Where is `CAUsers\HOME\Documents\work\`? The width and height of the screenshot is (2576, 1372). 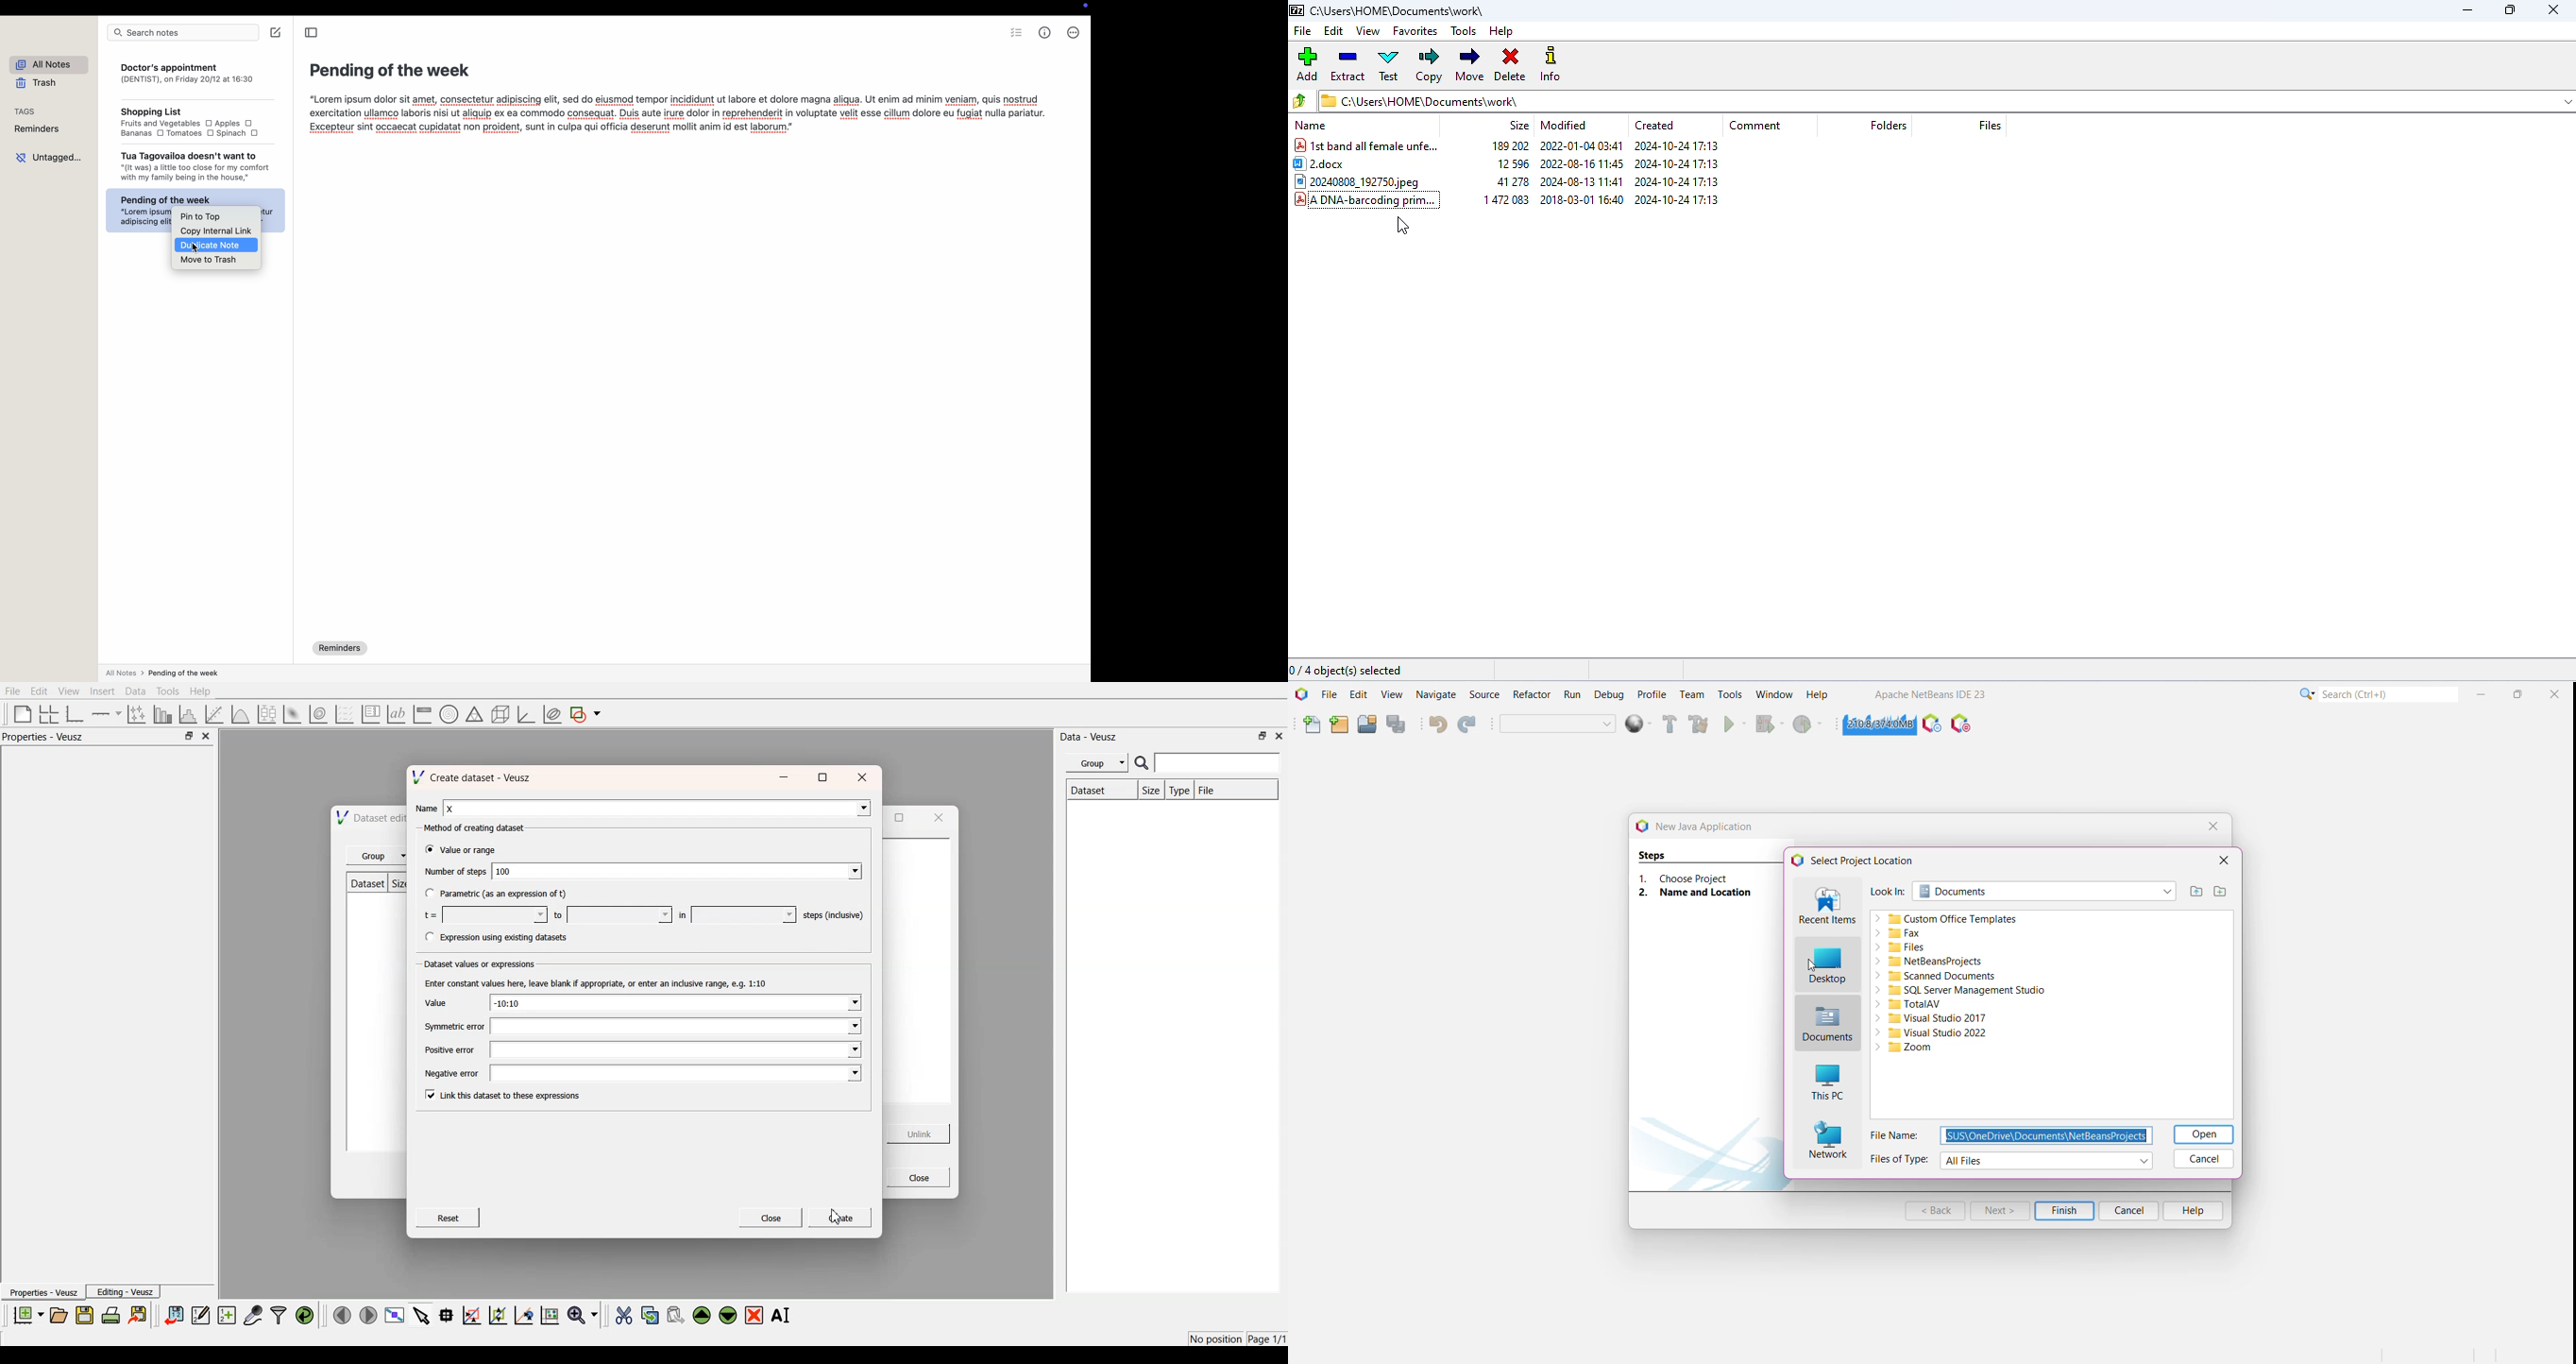 CAUsers\HOME\Documents\work\ is located at coordinates (1420, 100).